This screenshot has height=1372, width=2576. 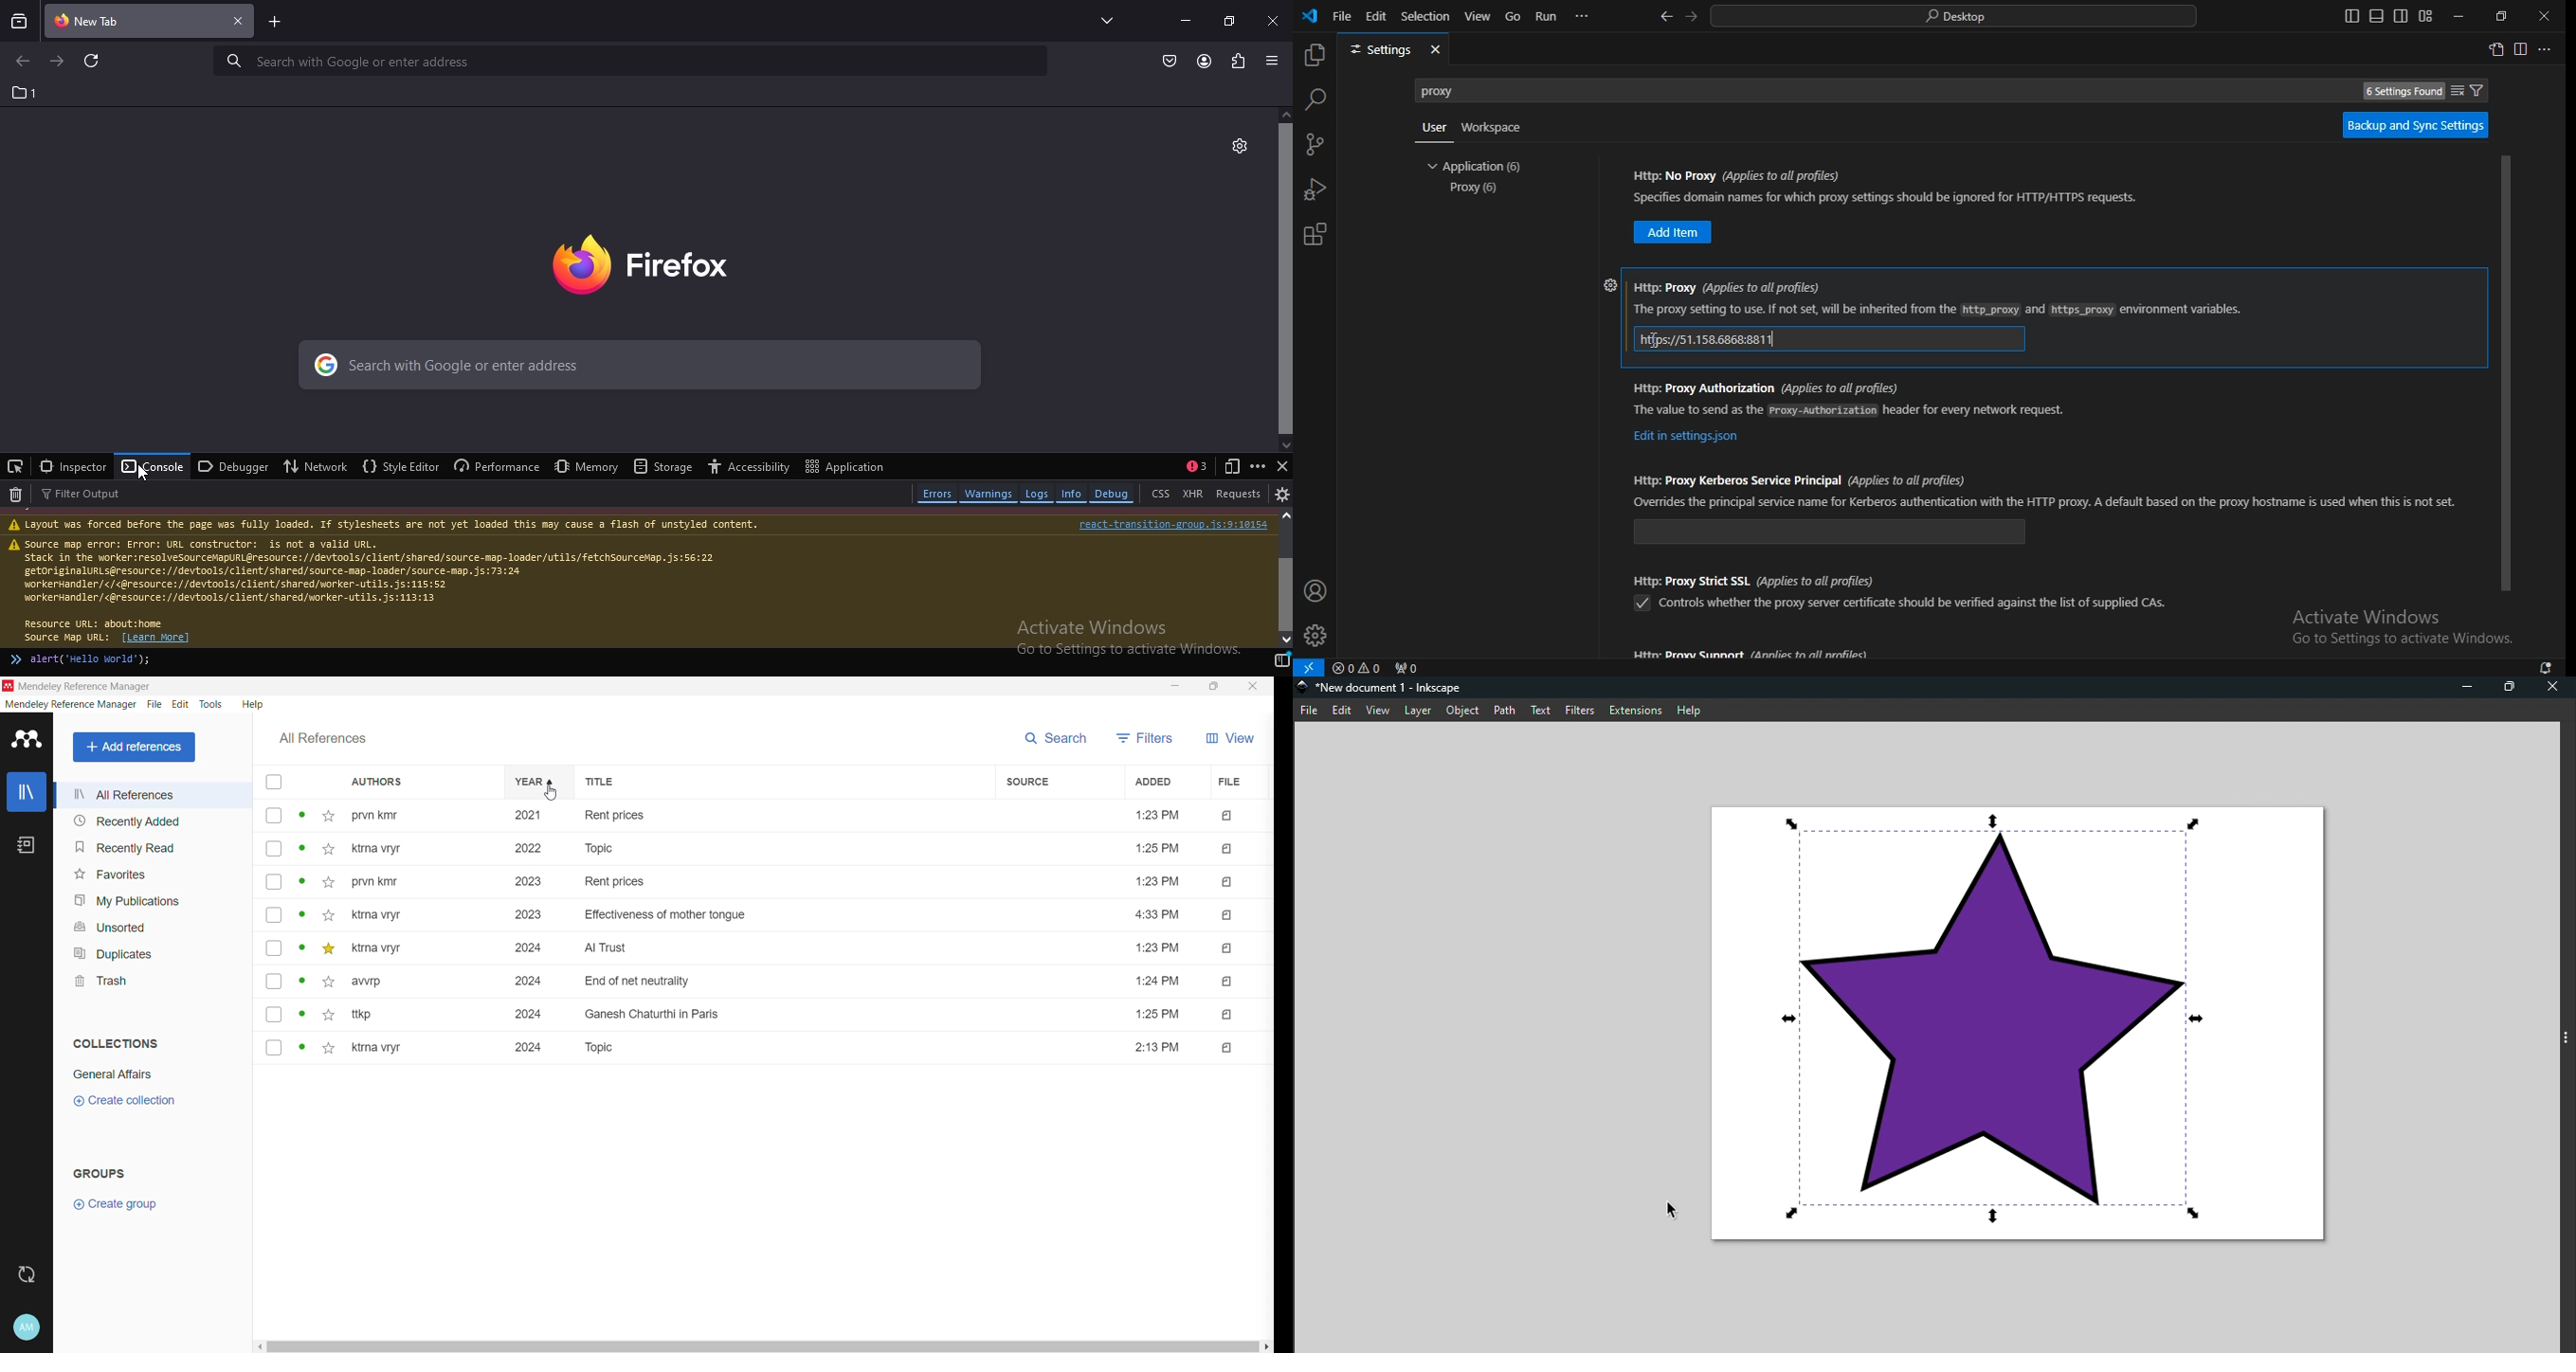 What do you see at coordinates (328, 981) in the screenshot?
I see `click to add to favorites` at bounding box center [328, 981].